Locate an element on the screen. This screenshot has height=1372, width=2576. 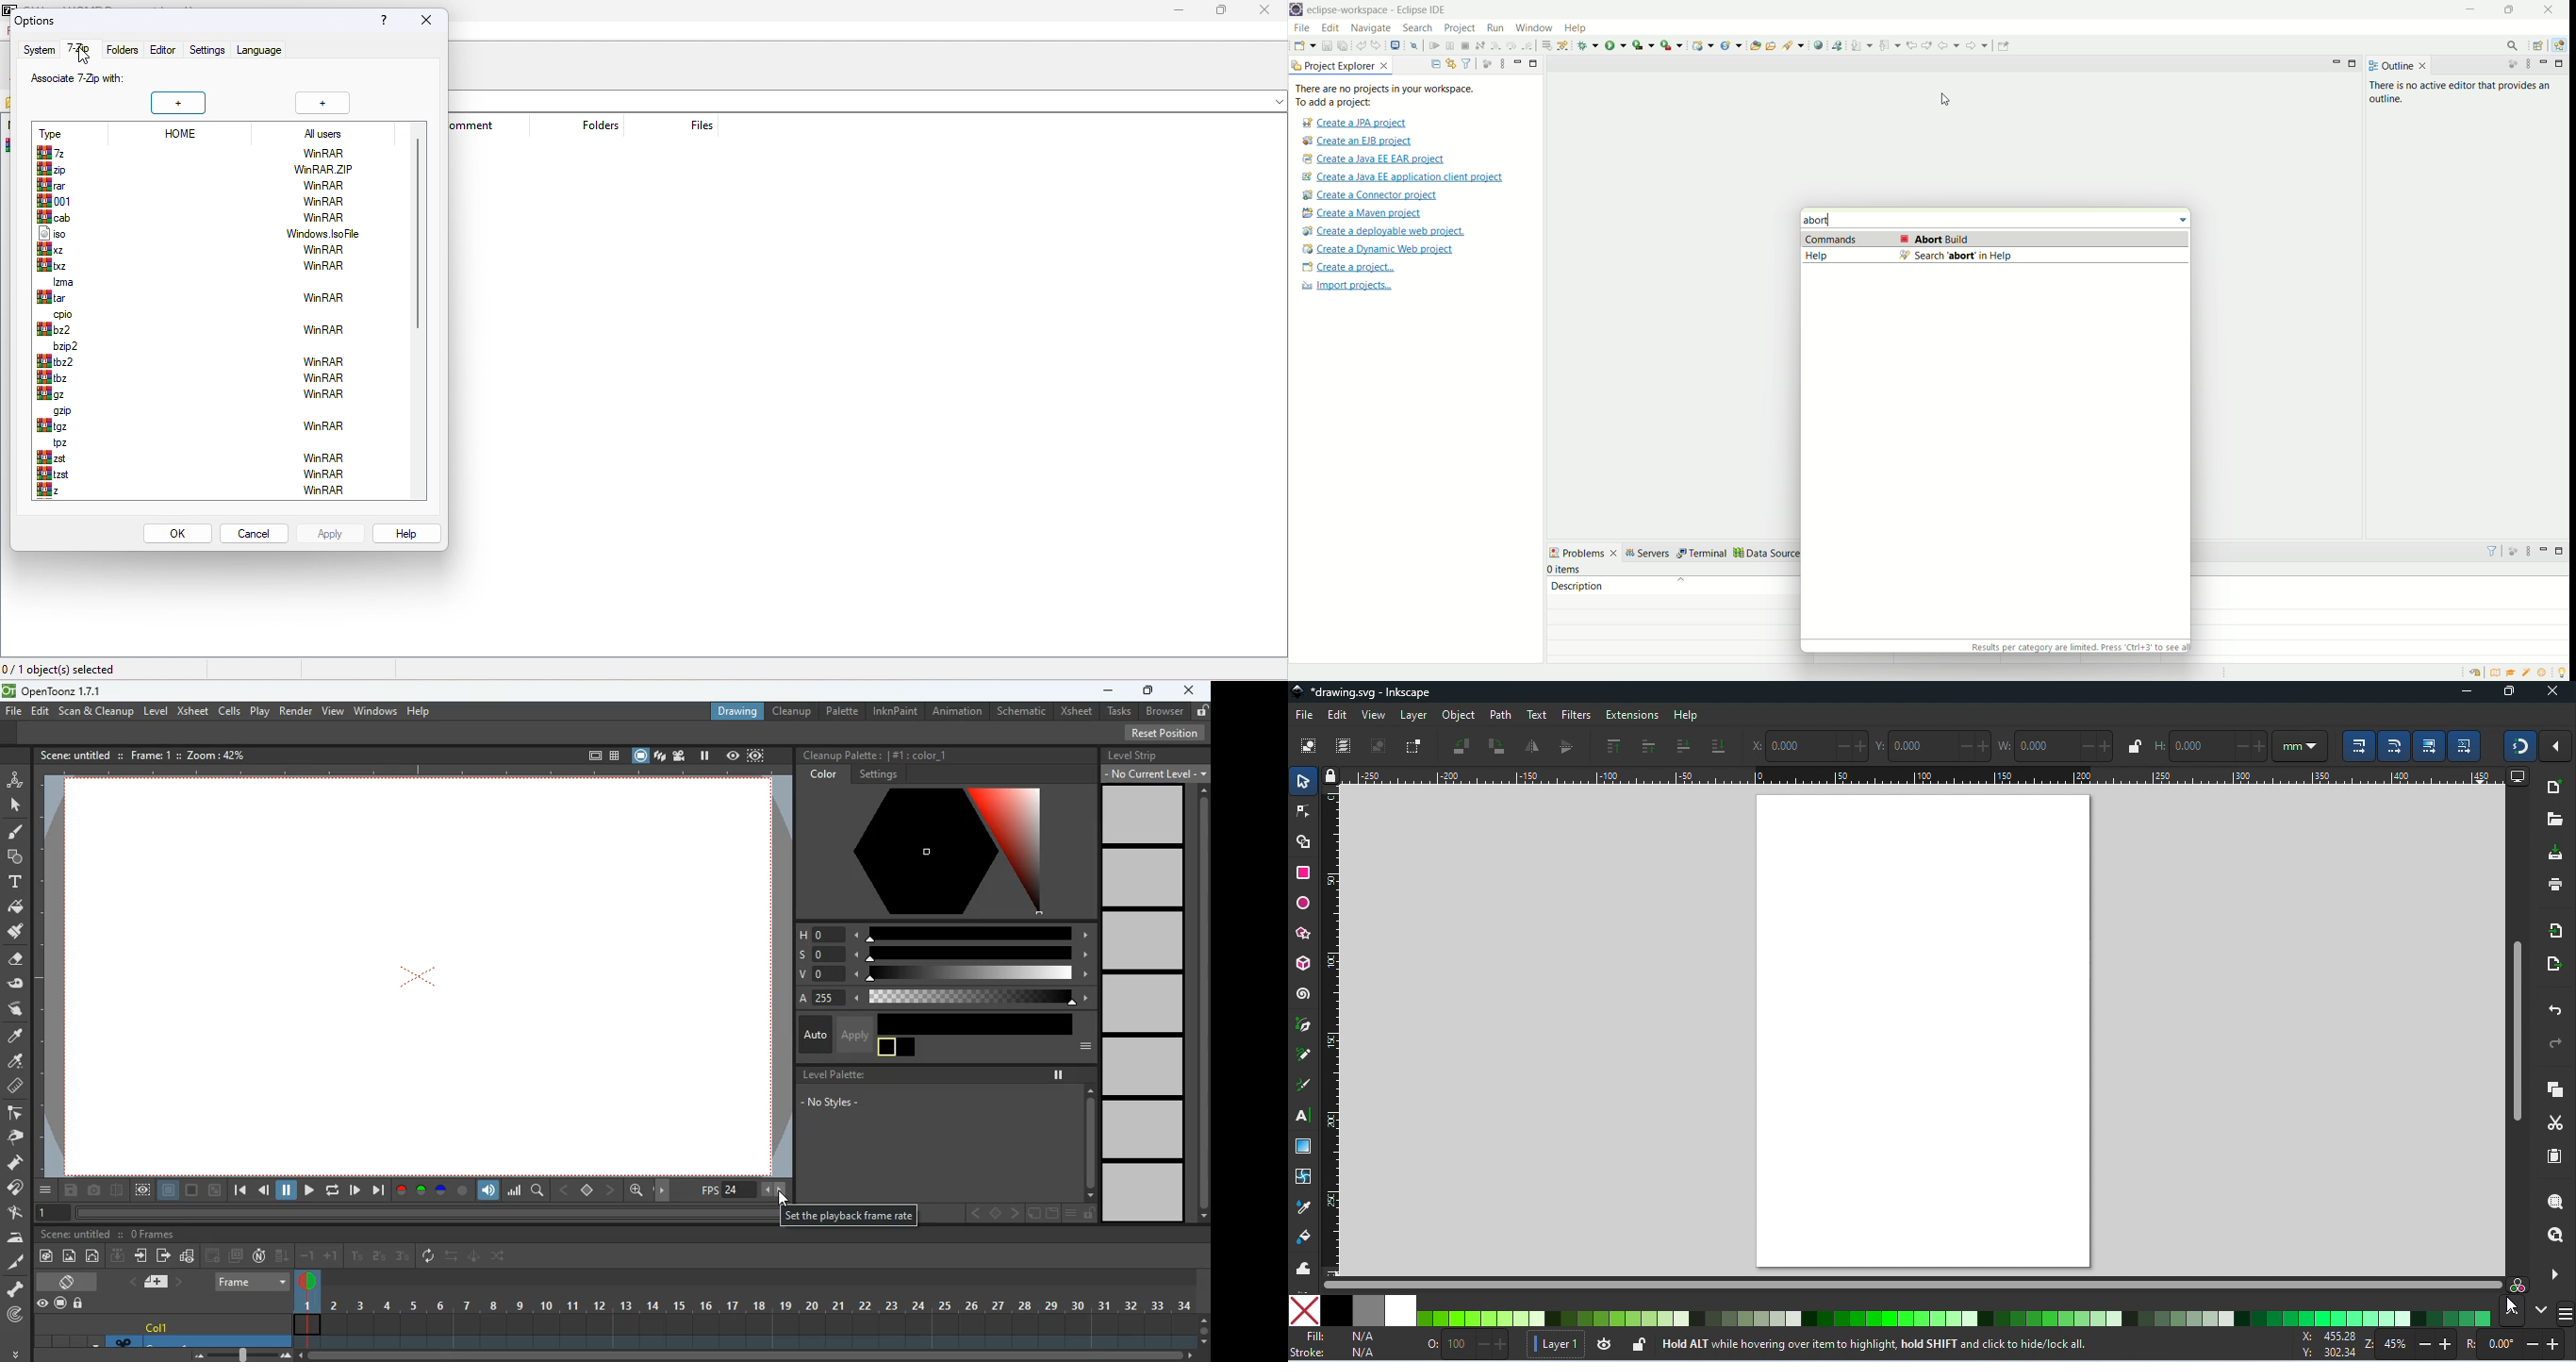
a is located at coordinates (933, 999).